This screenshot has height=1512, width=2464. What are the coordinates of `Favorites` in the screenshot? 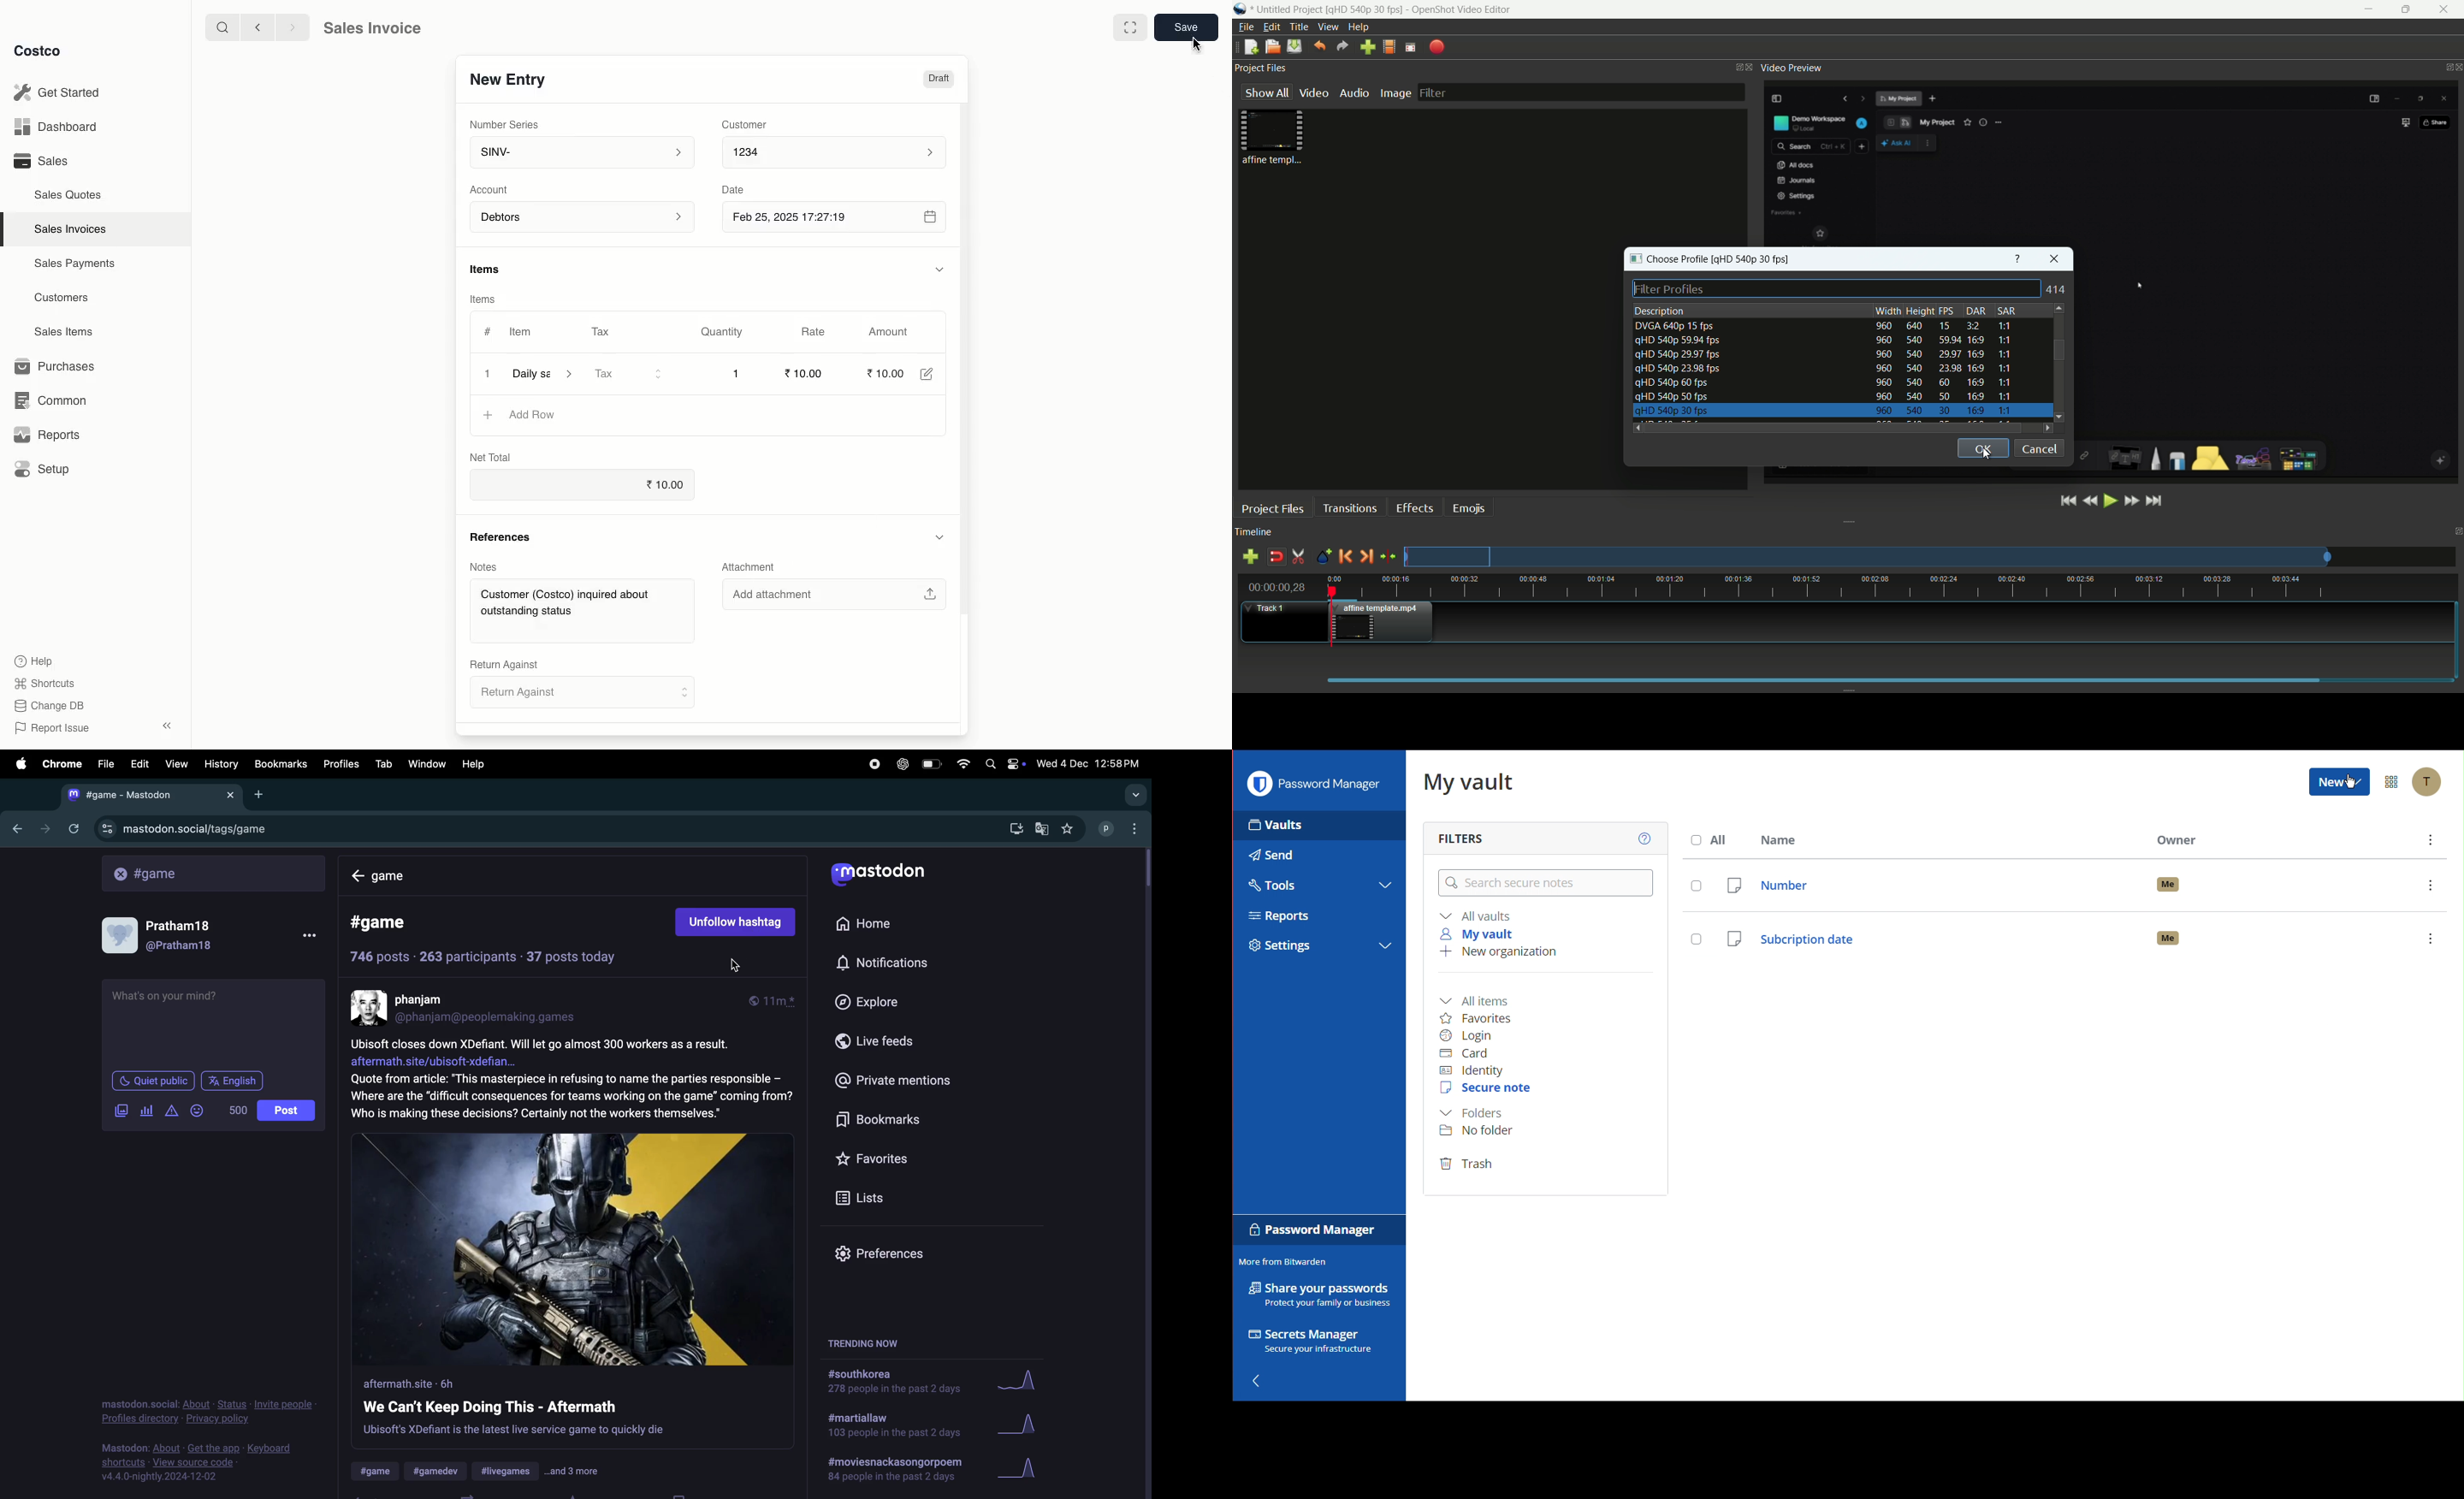 It's located at (1484, 1018).